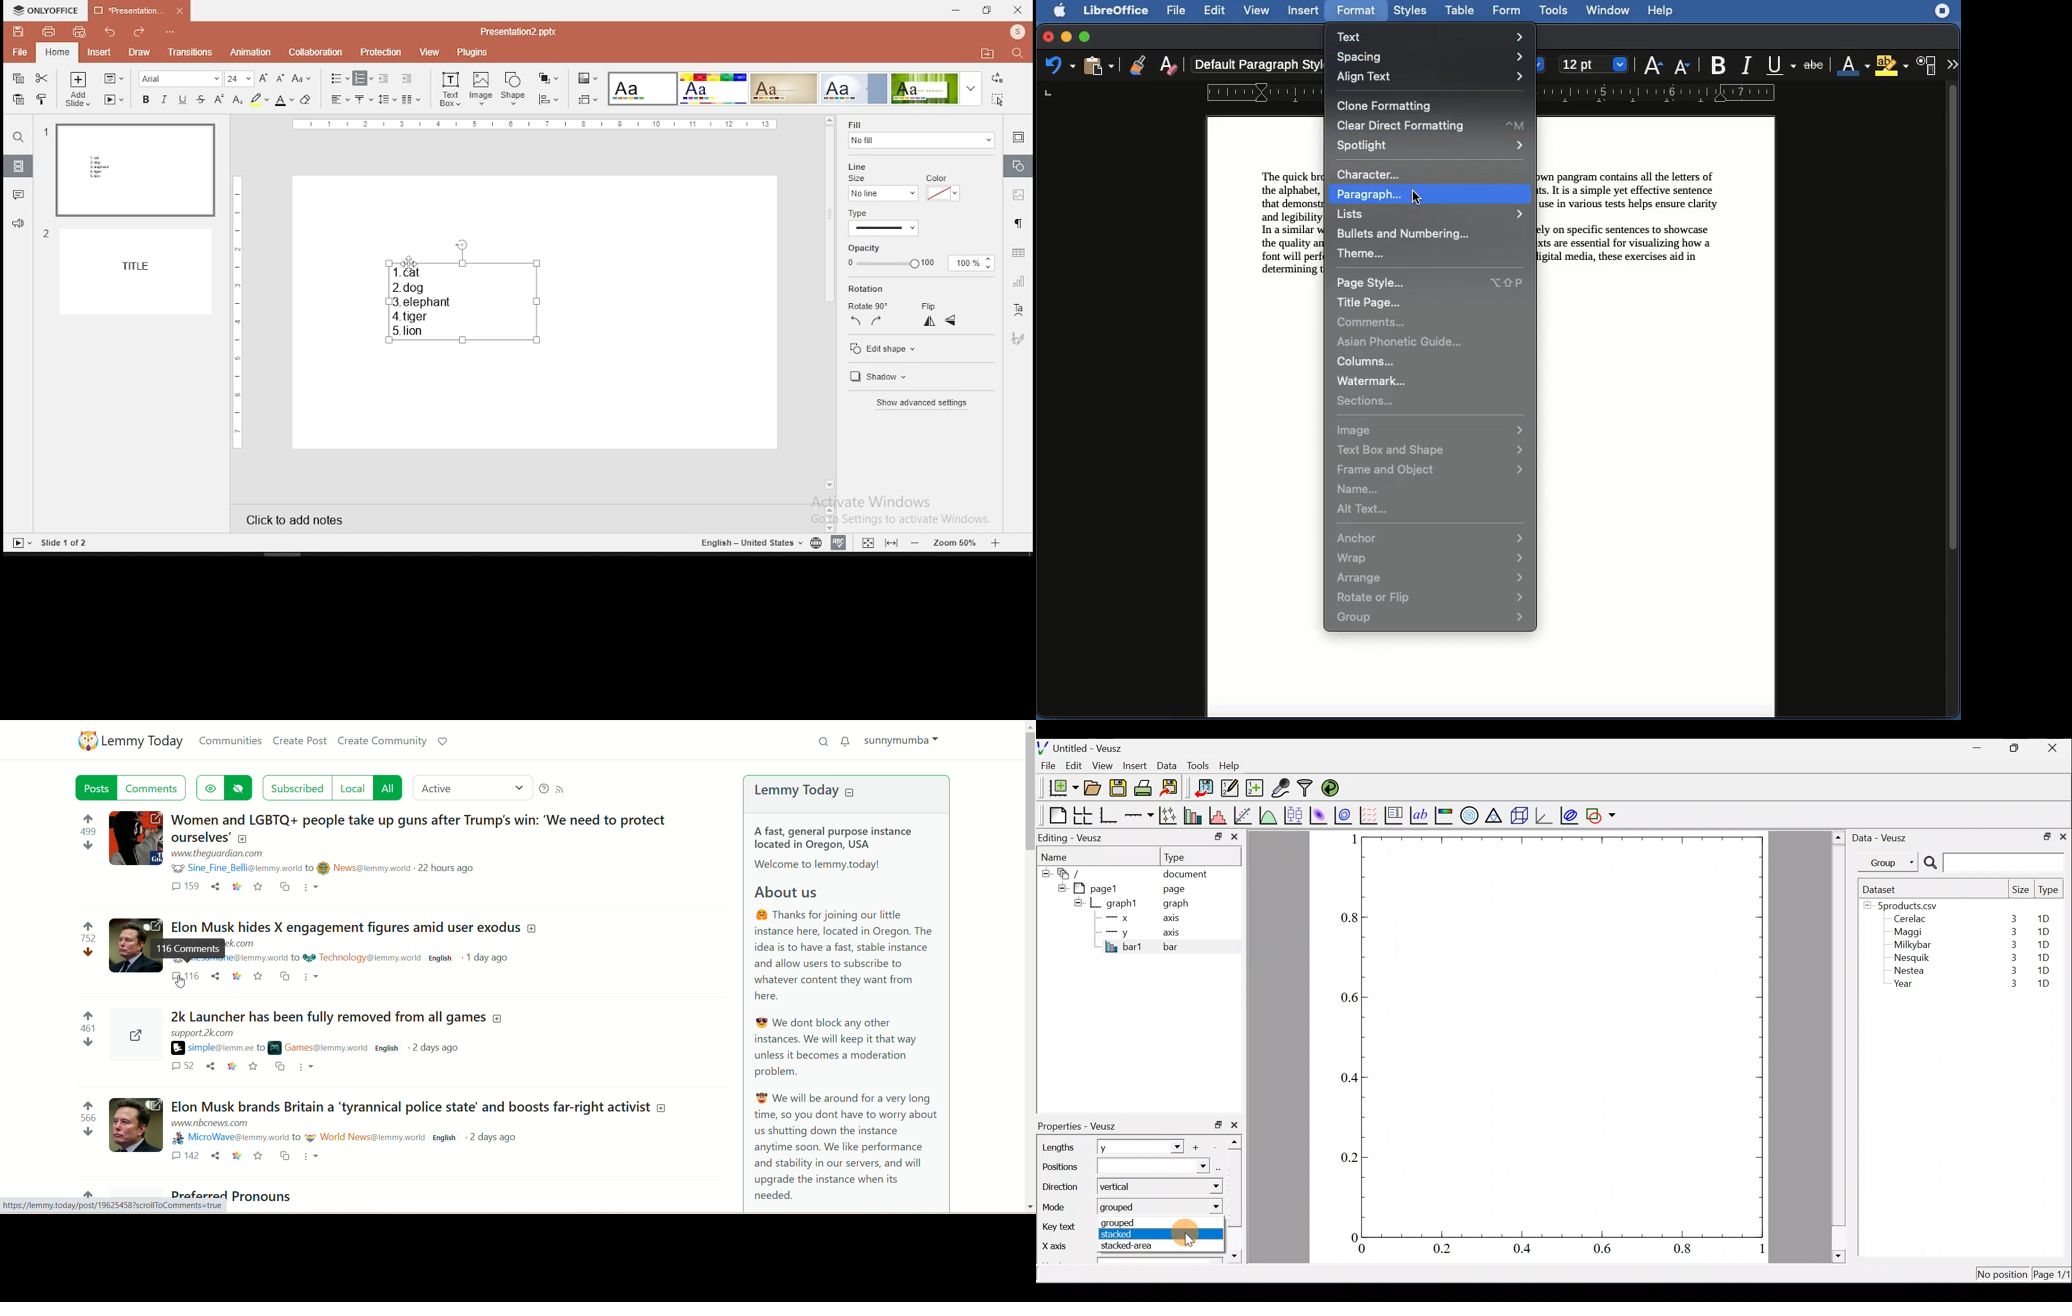  What do you see at coordinates (185, 975) in the screenshot?
I see `comment 116` at bounding box center [185, 975].